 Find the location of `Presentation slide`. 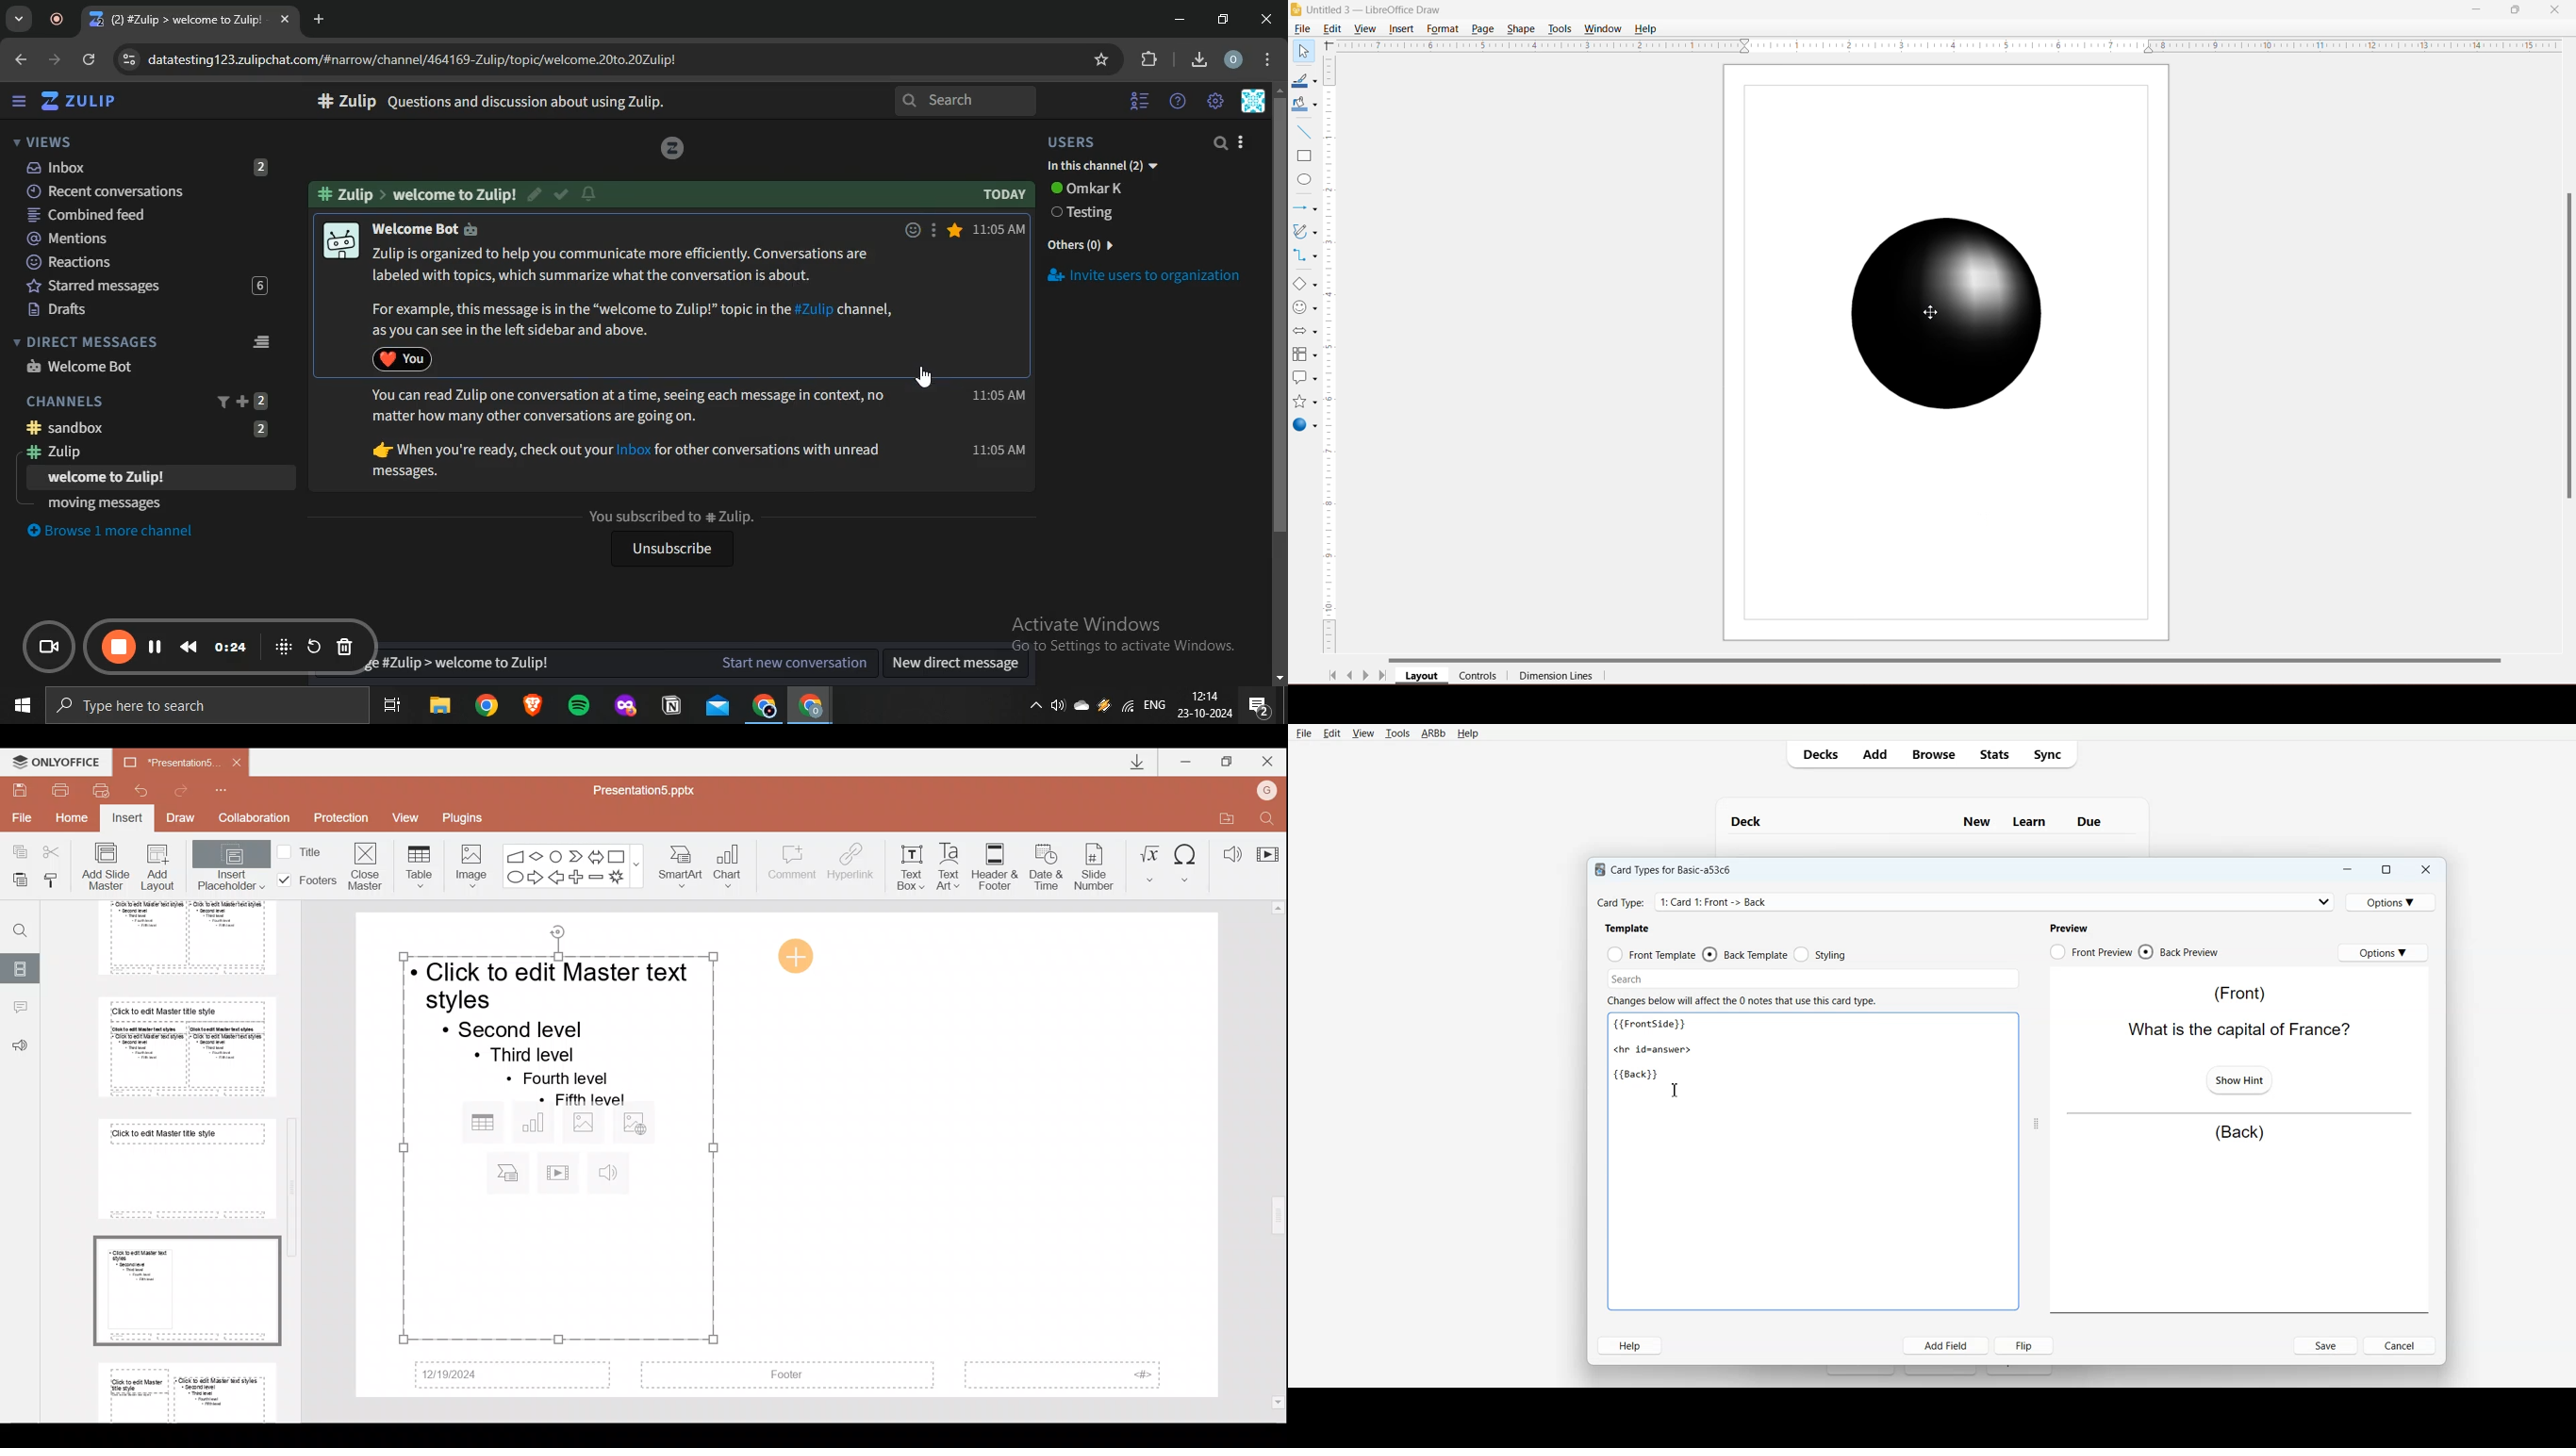

Presentation slide is located at coordinates (1023, 1156).